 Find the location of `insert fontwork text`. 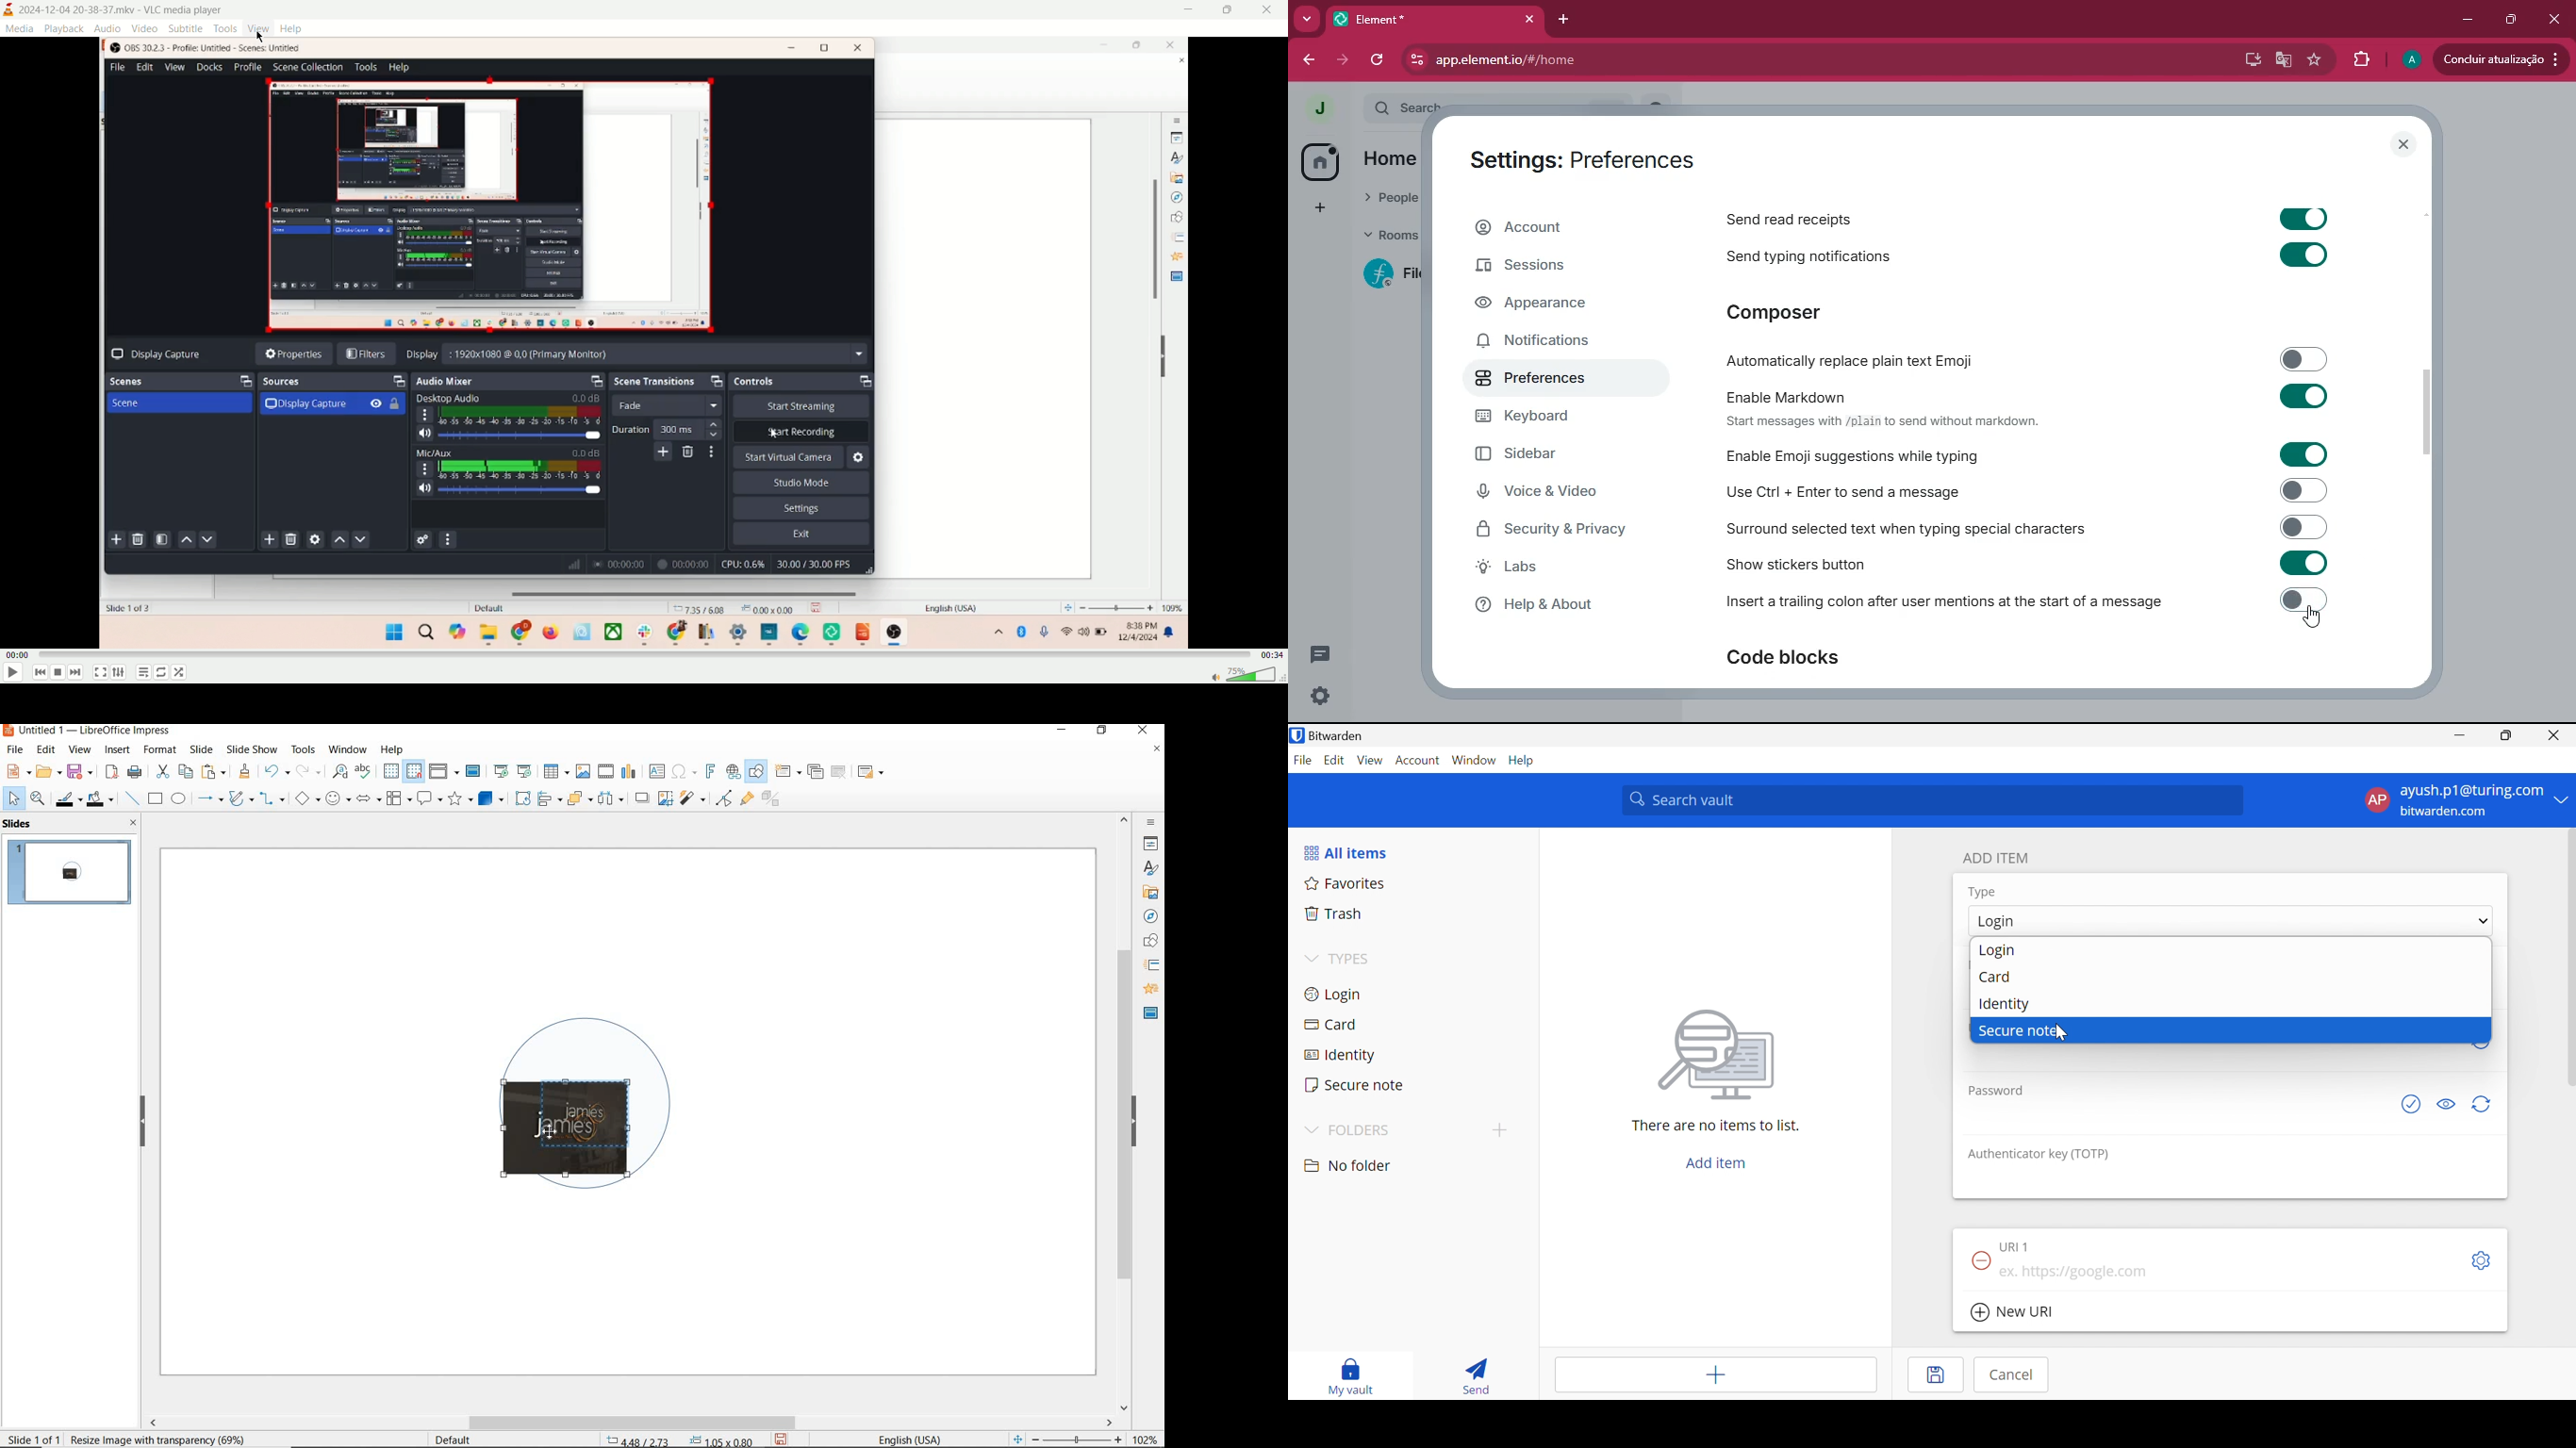

insert fontwork text is located at coordinates (709, 772).